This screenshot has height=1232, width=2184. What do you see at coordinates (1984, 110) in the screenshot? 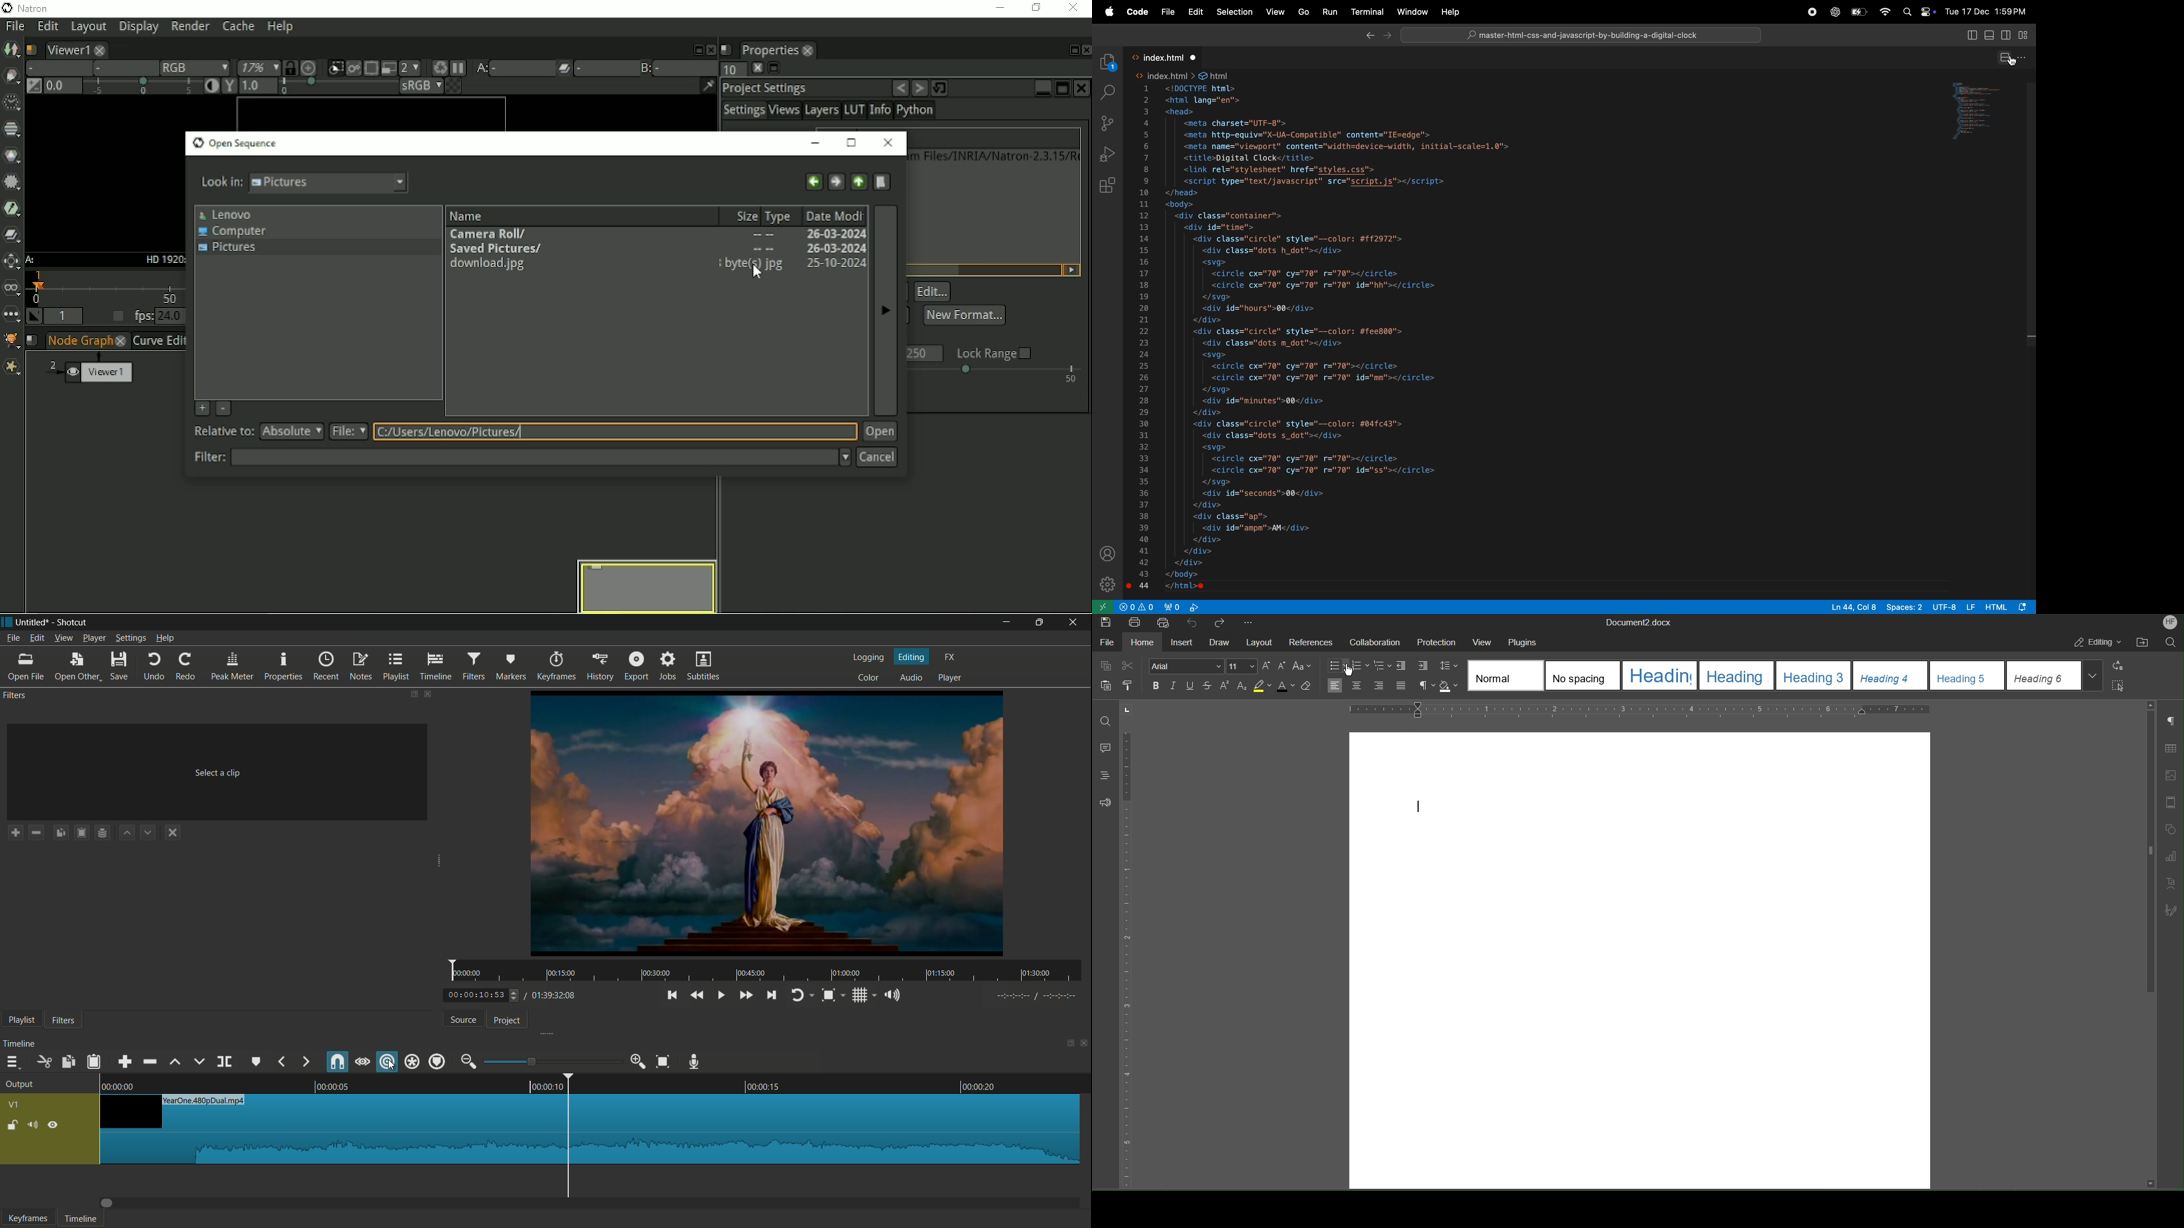
I see `code window` at bounding box center [1984, 110].